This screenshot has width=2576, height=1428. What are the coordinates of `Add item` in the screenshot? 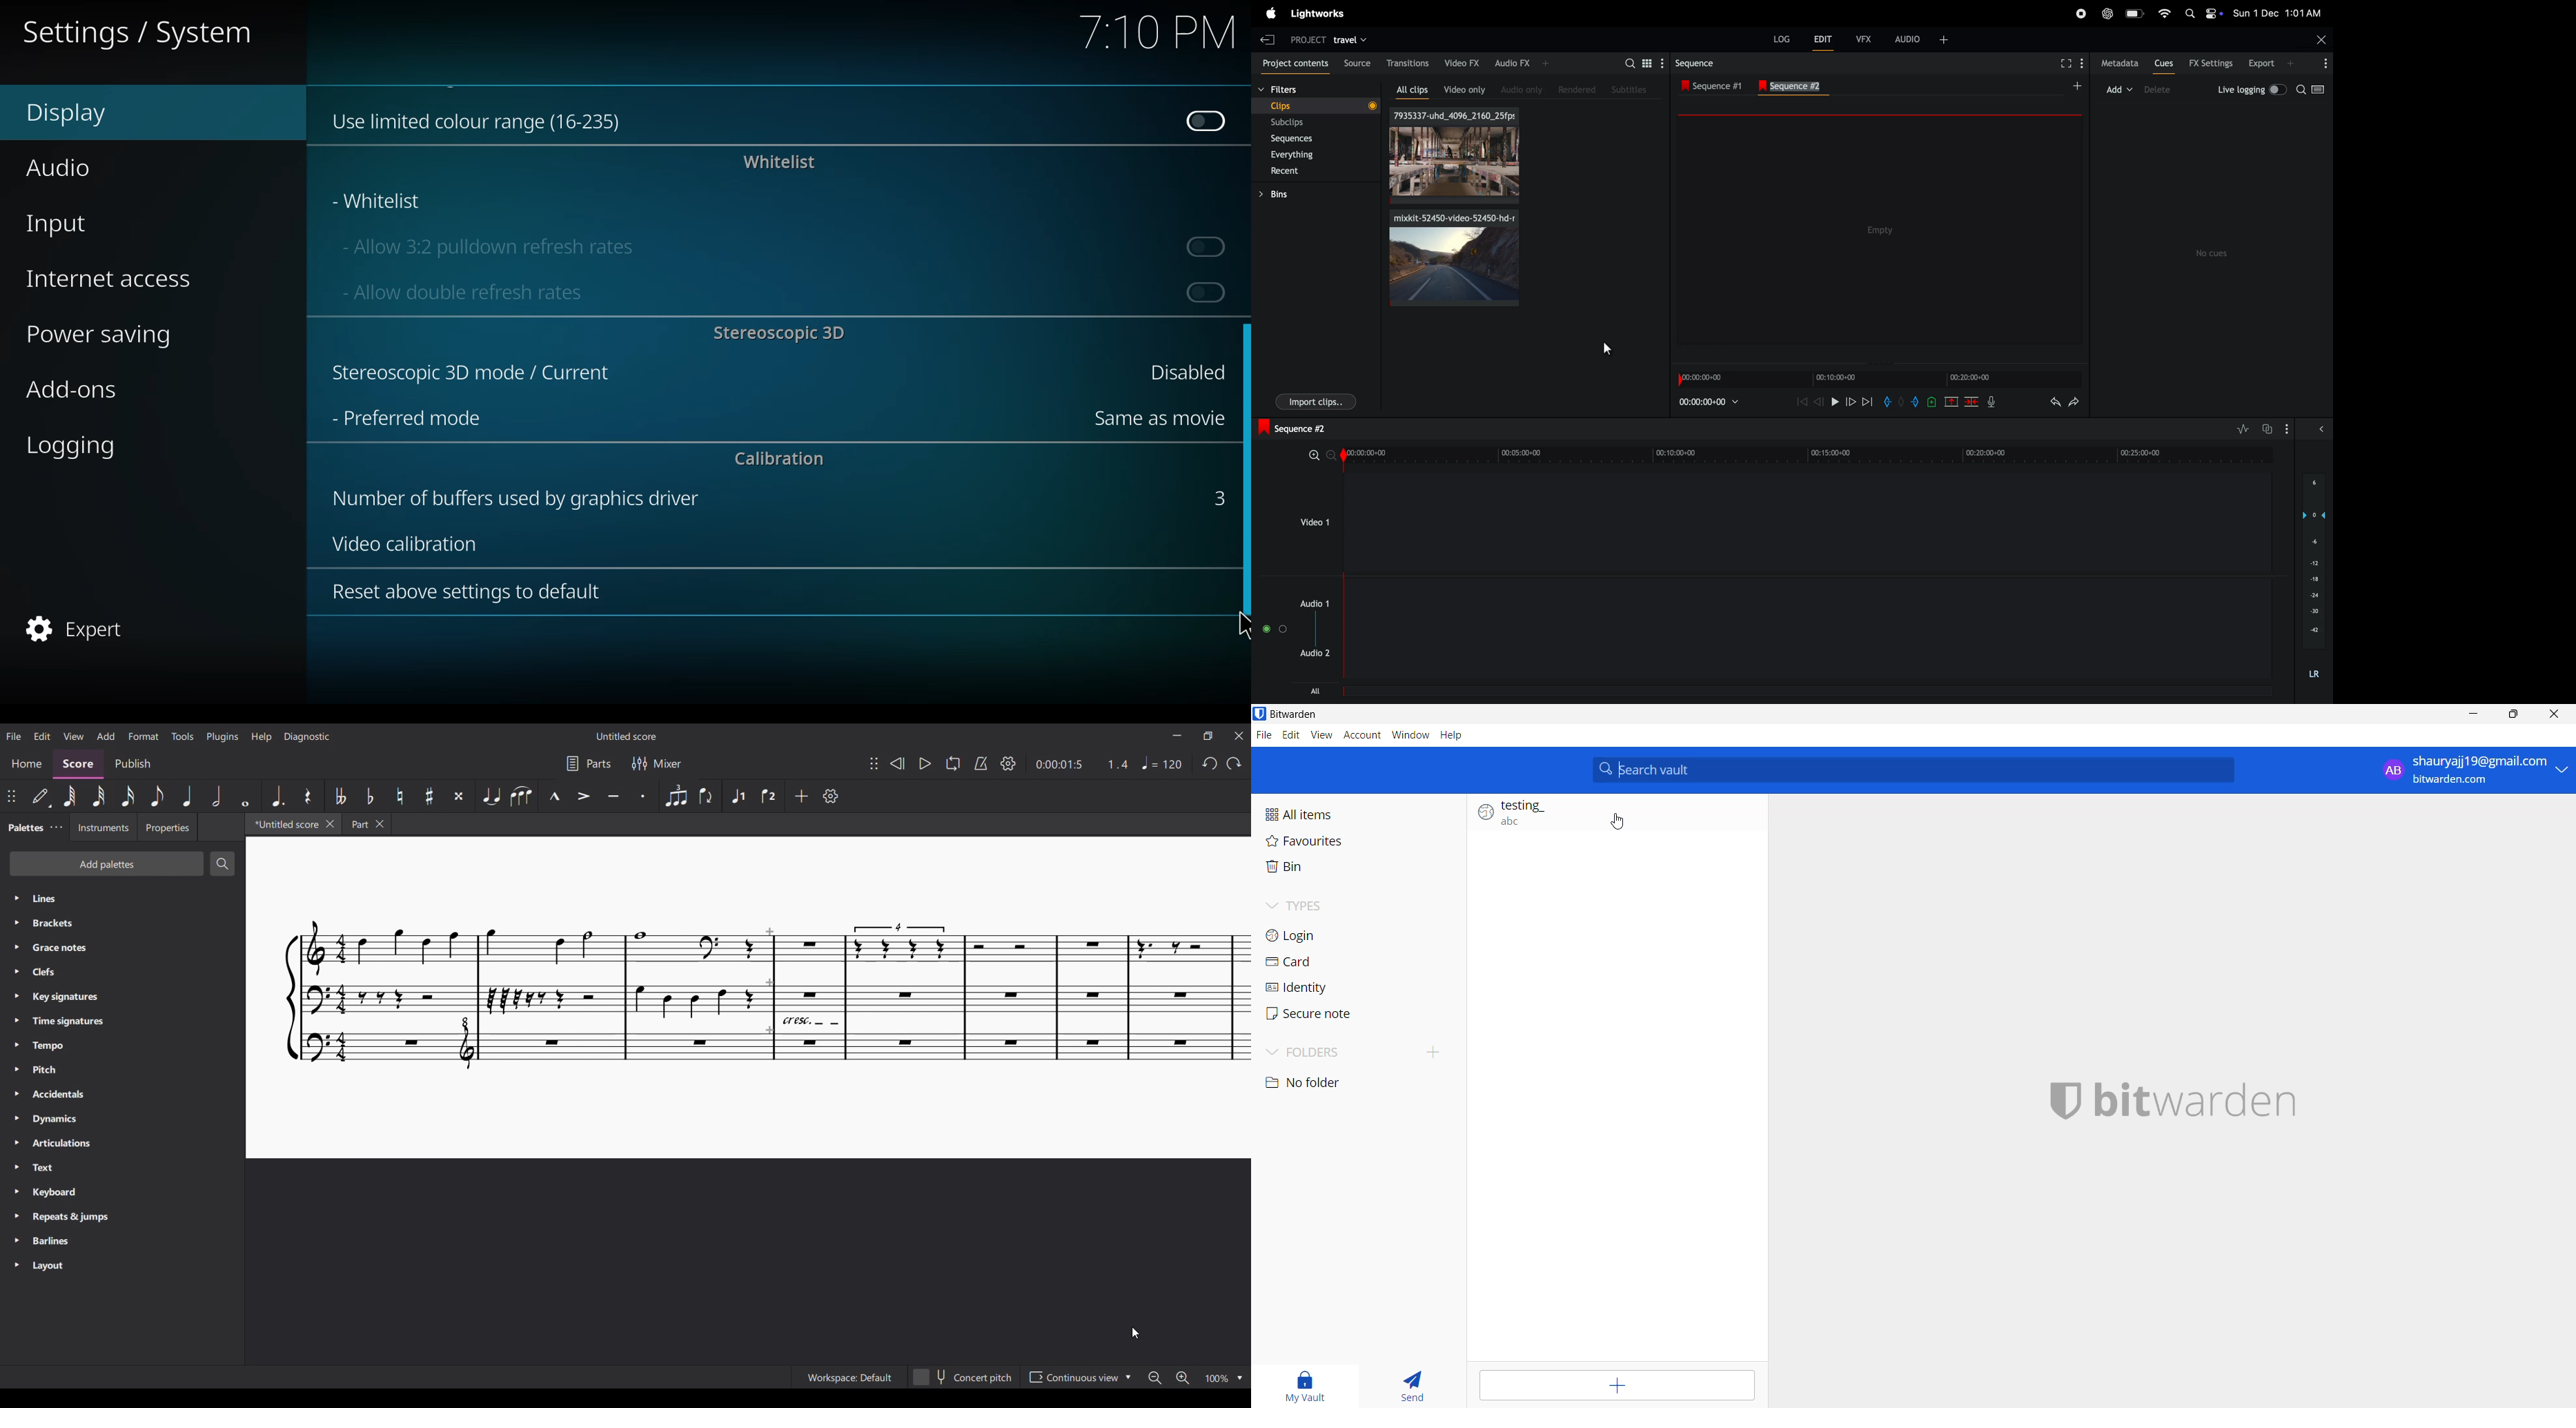 It's located at (1615, 1386).